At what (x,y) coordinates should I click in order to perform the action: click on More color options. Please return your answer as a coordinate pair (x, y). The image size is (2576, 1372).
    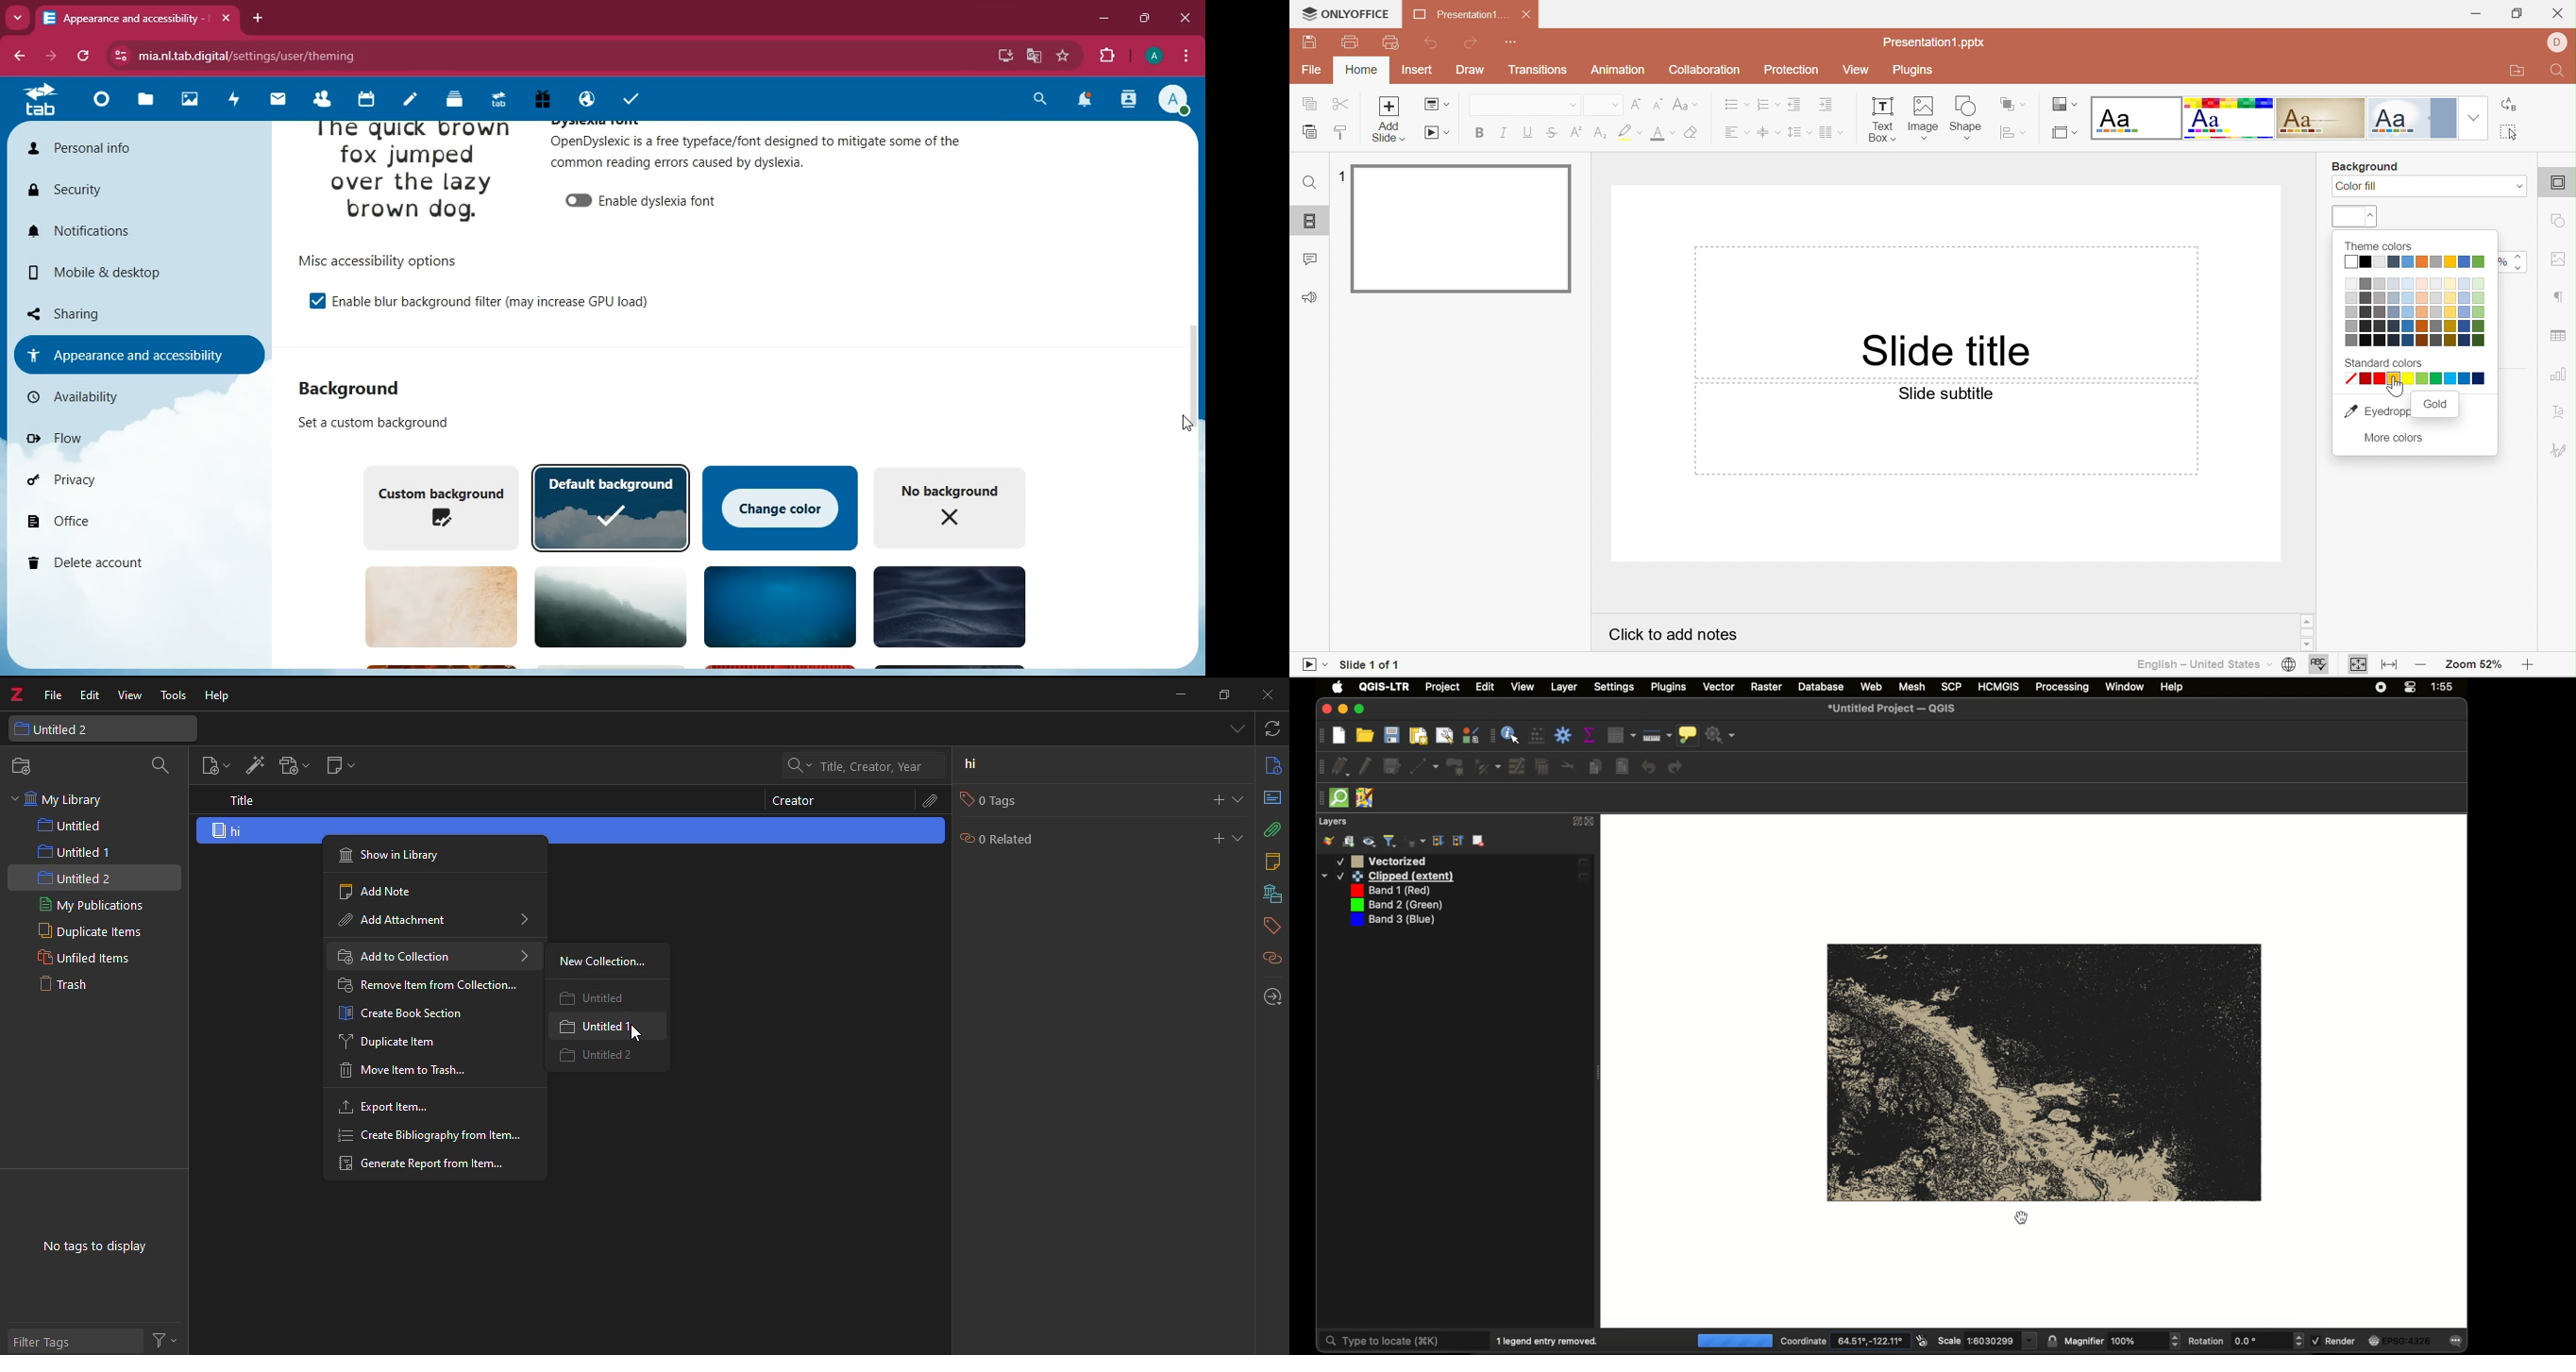
    Looking at the image, I should click on (2391, 438).